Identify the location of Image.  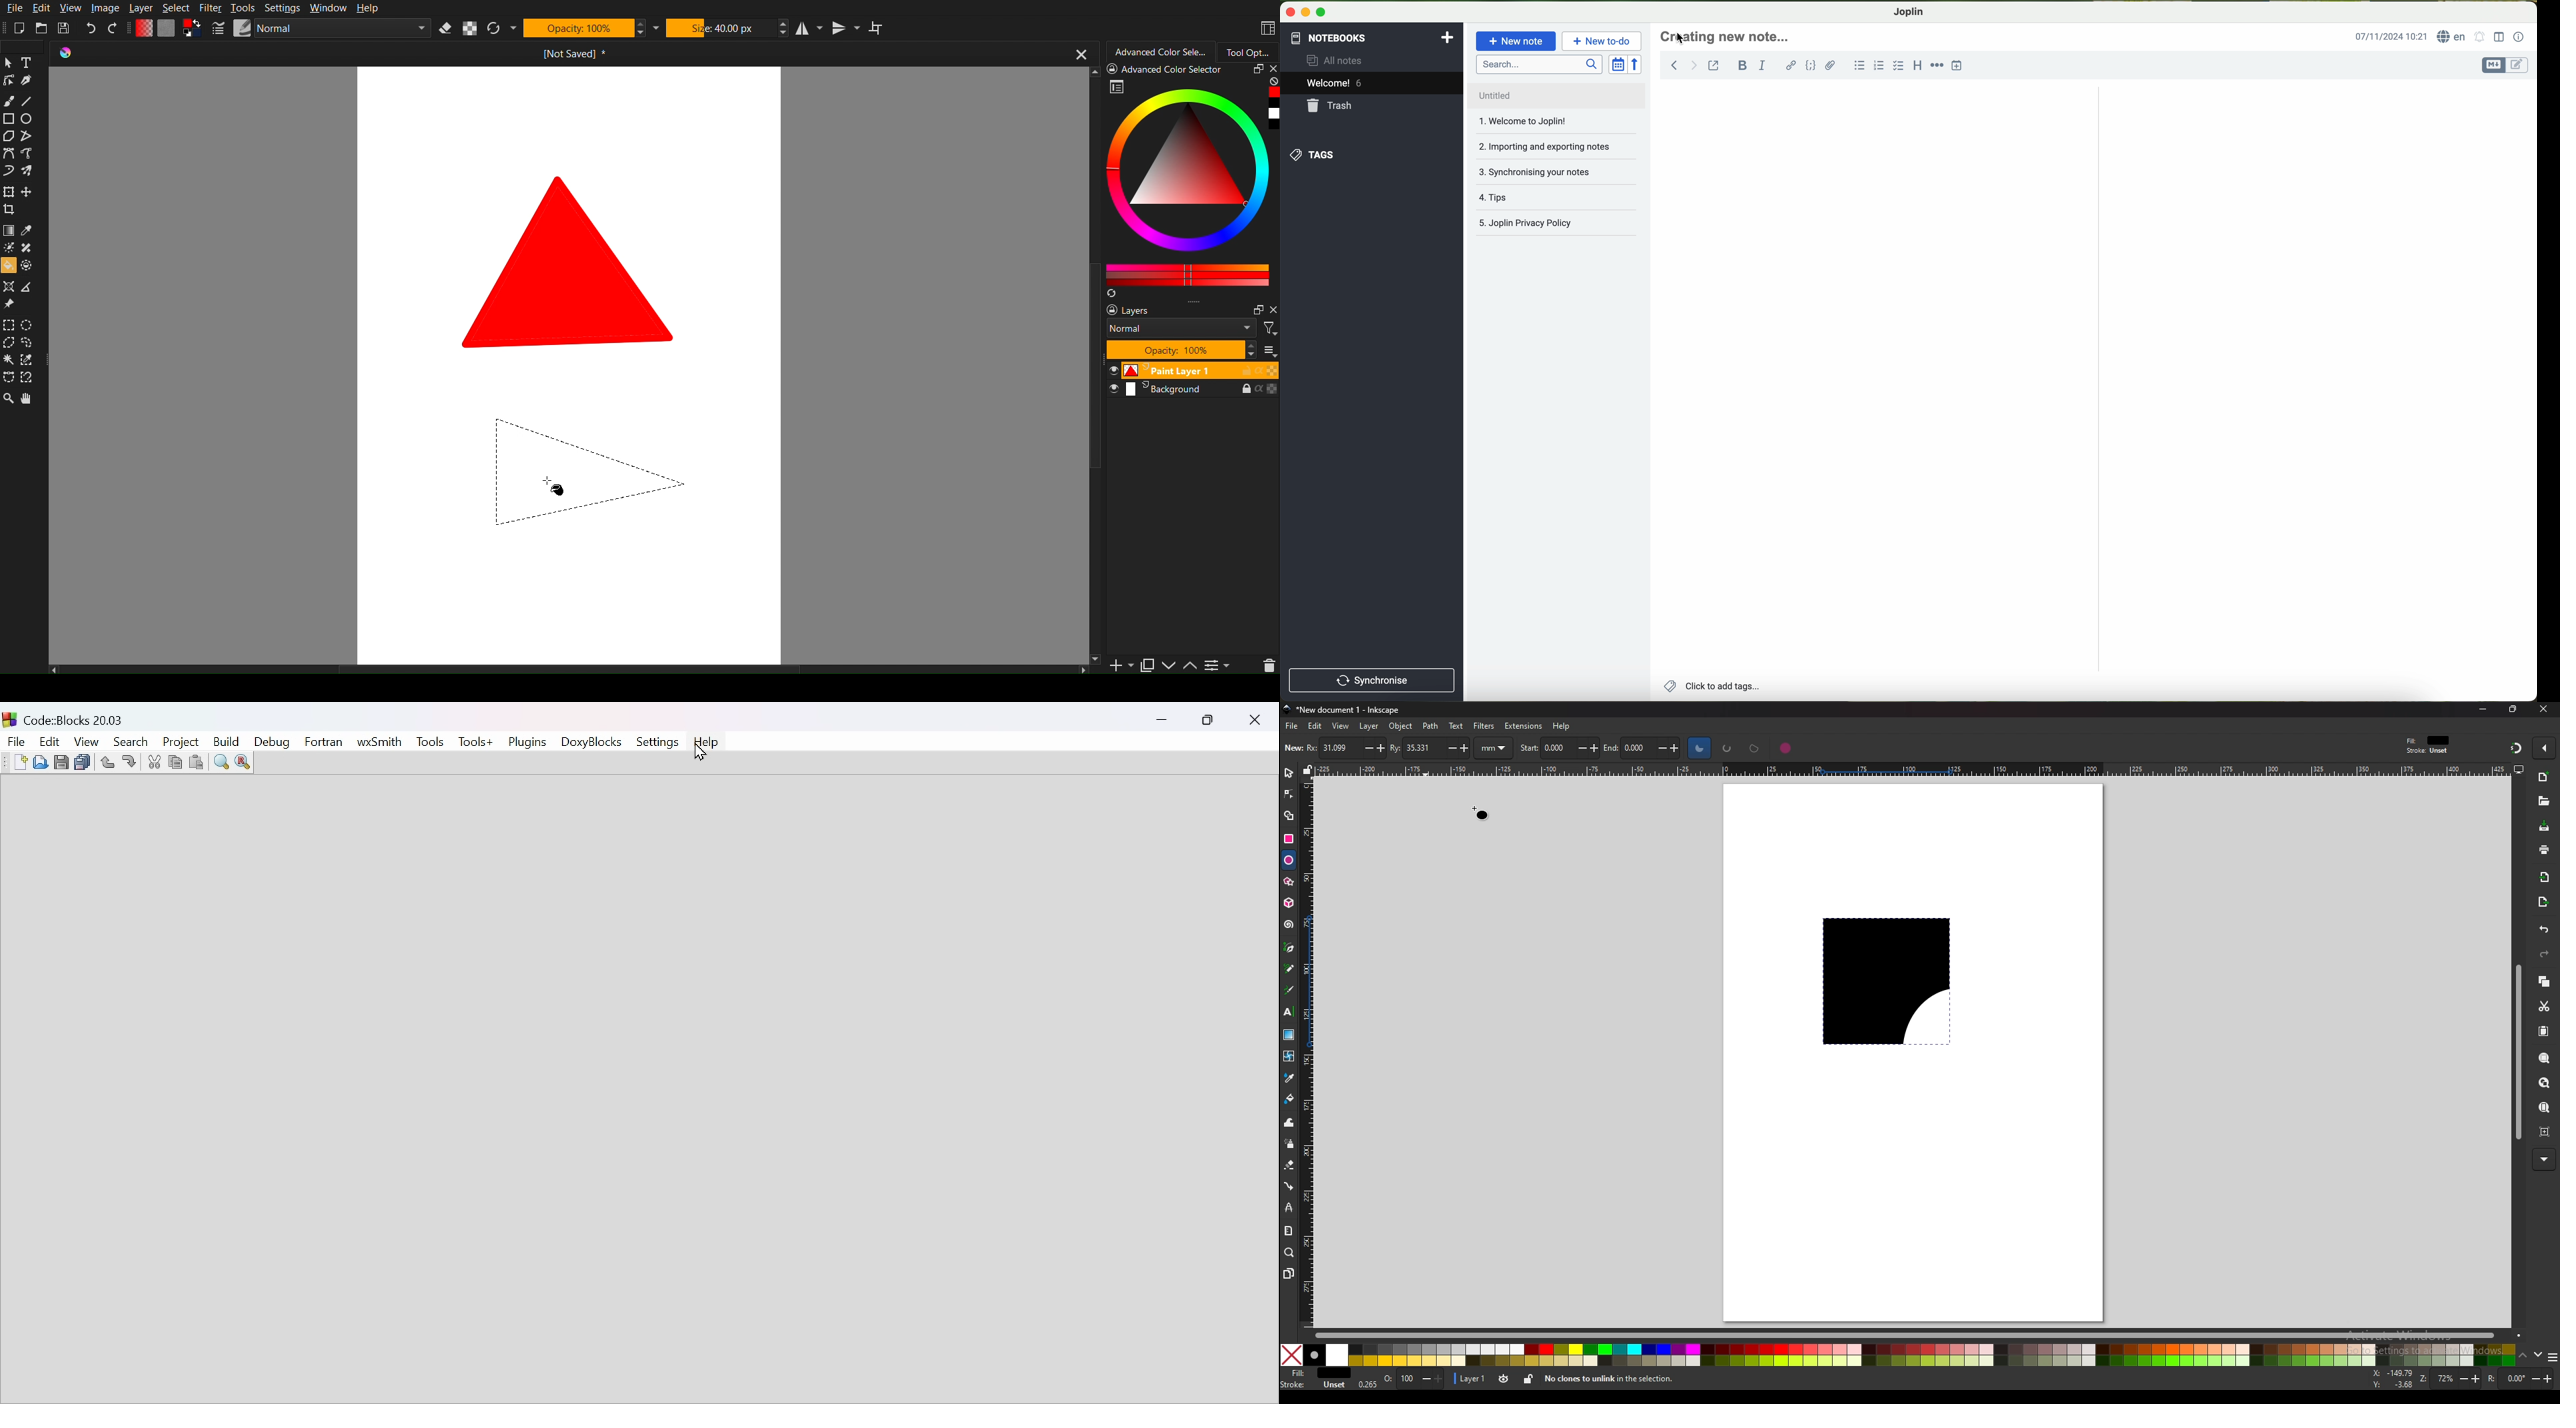
(108, 8).